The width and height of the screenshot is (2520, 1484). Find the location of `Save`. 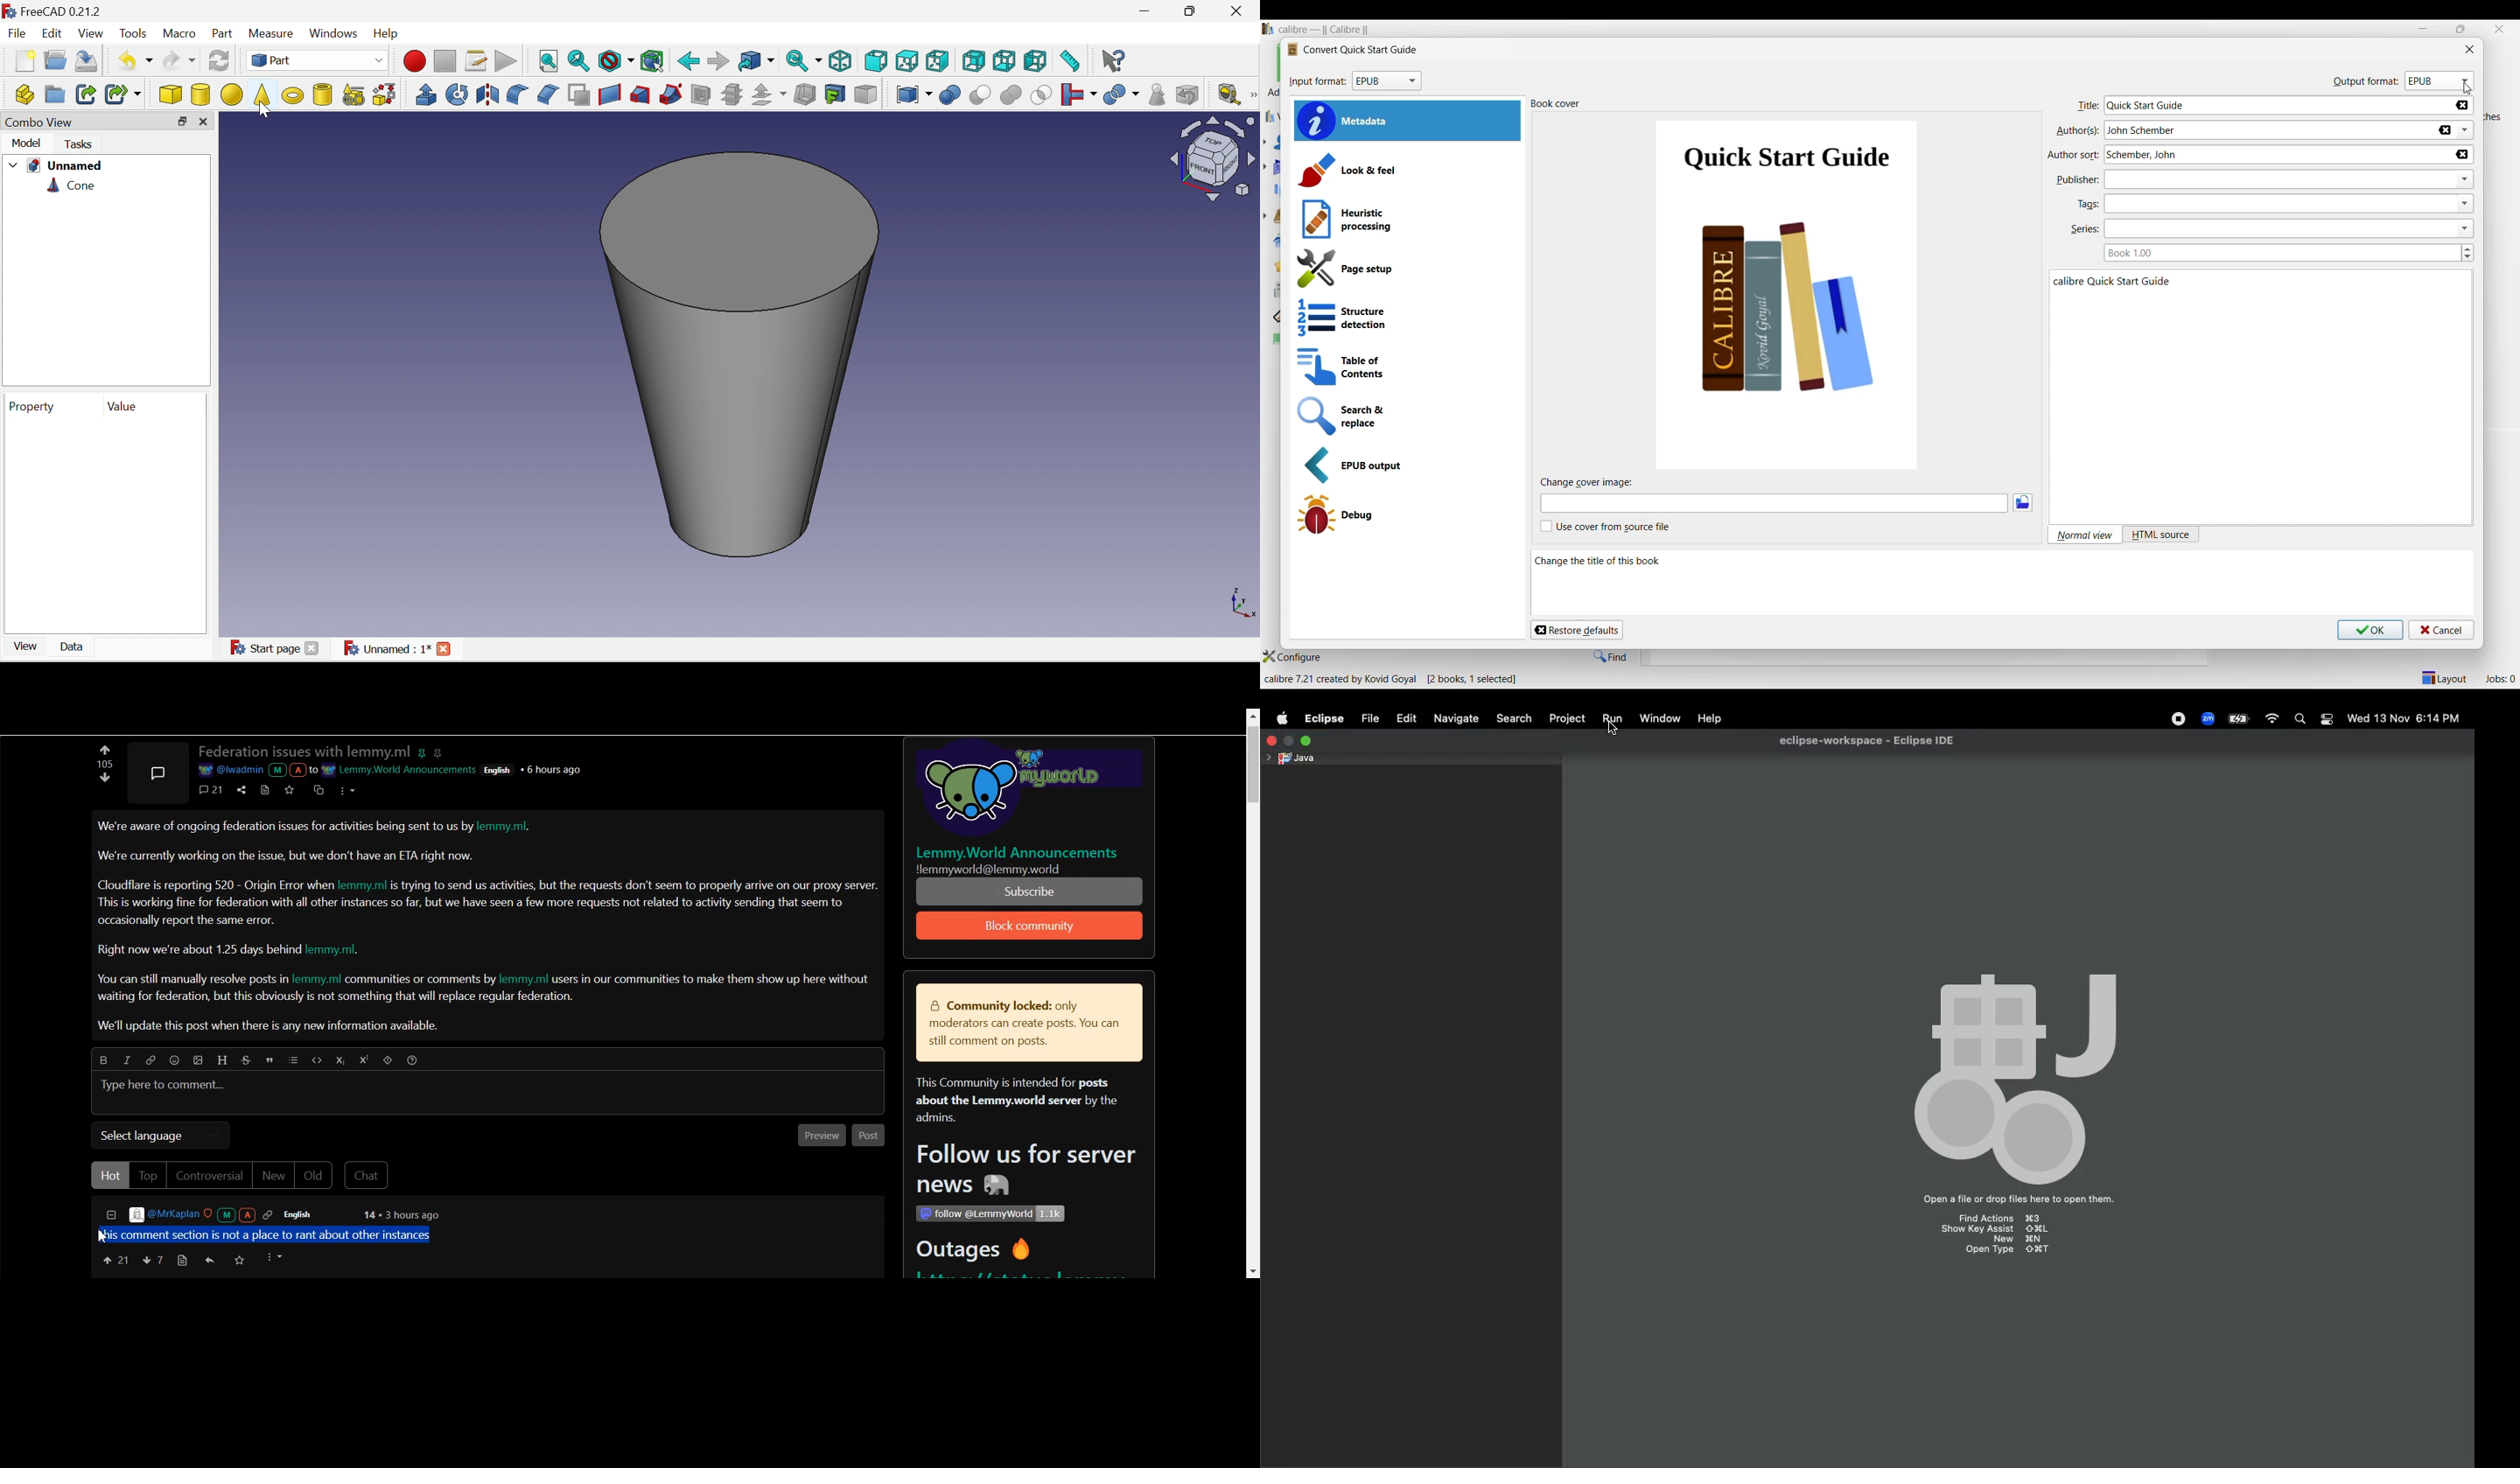

Save is located at coordinates (2371, 630).